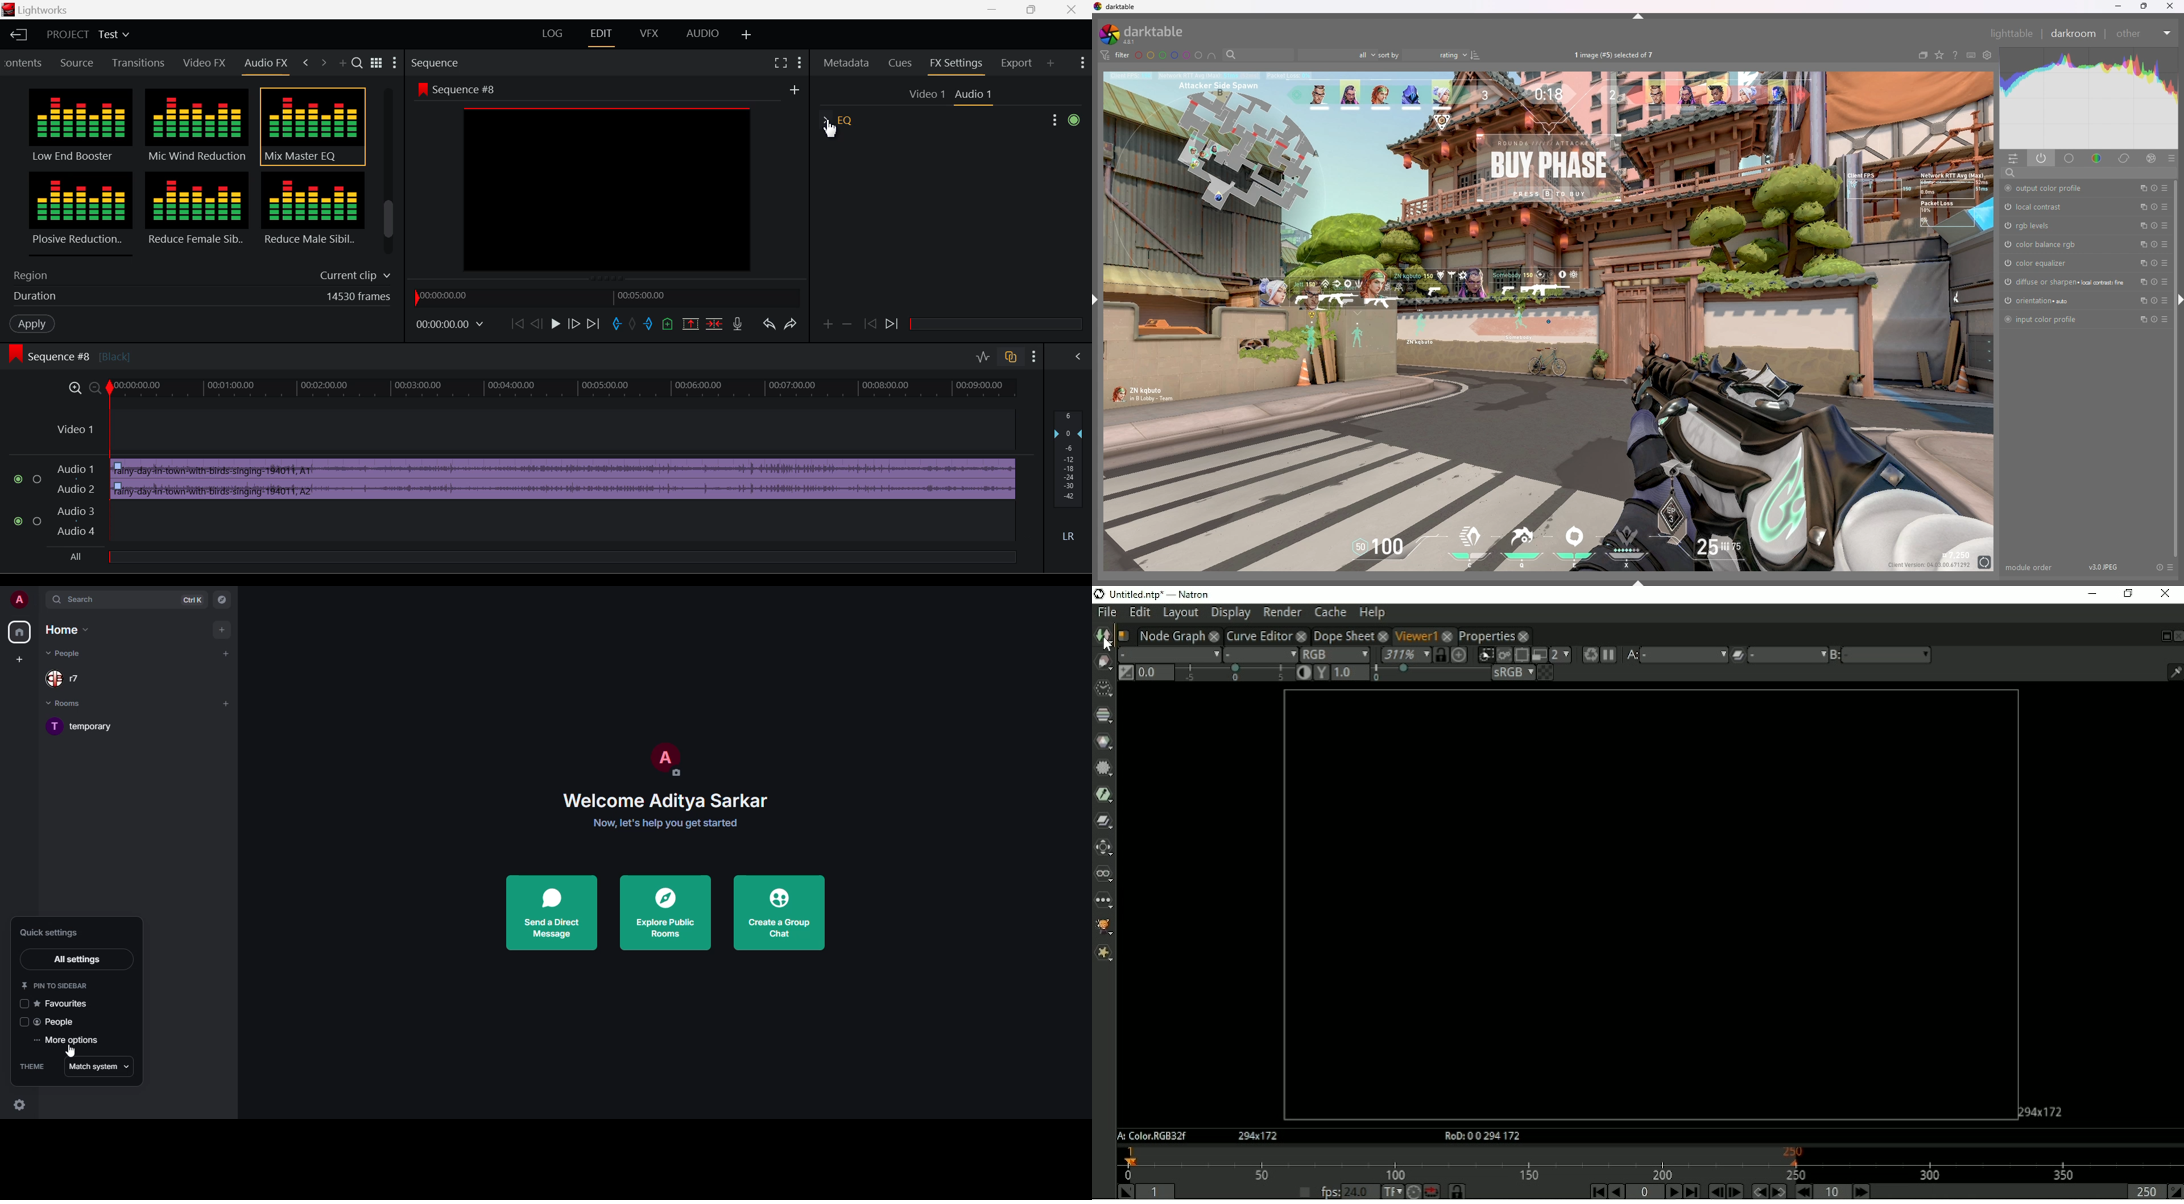  Describe the element at coordinates (223, 599) in the screenshot. I see `navigator` at that location.